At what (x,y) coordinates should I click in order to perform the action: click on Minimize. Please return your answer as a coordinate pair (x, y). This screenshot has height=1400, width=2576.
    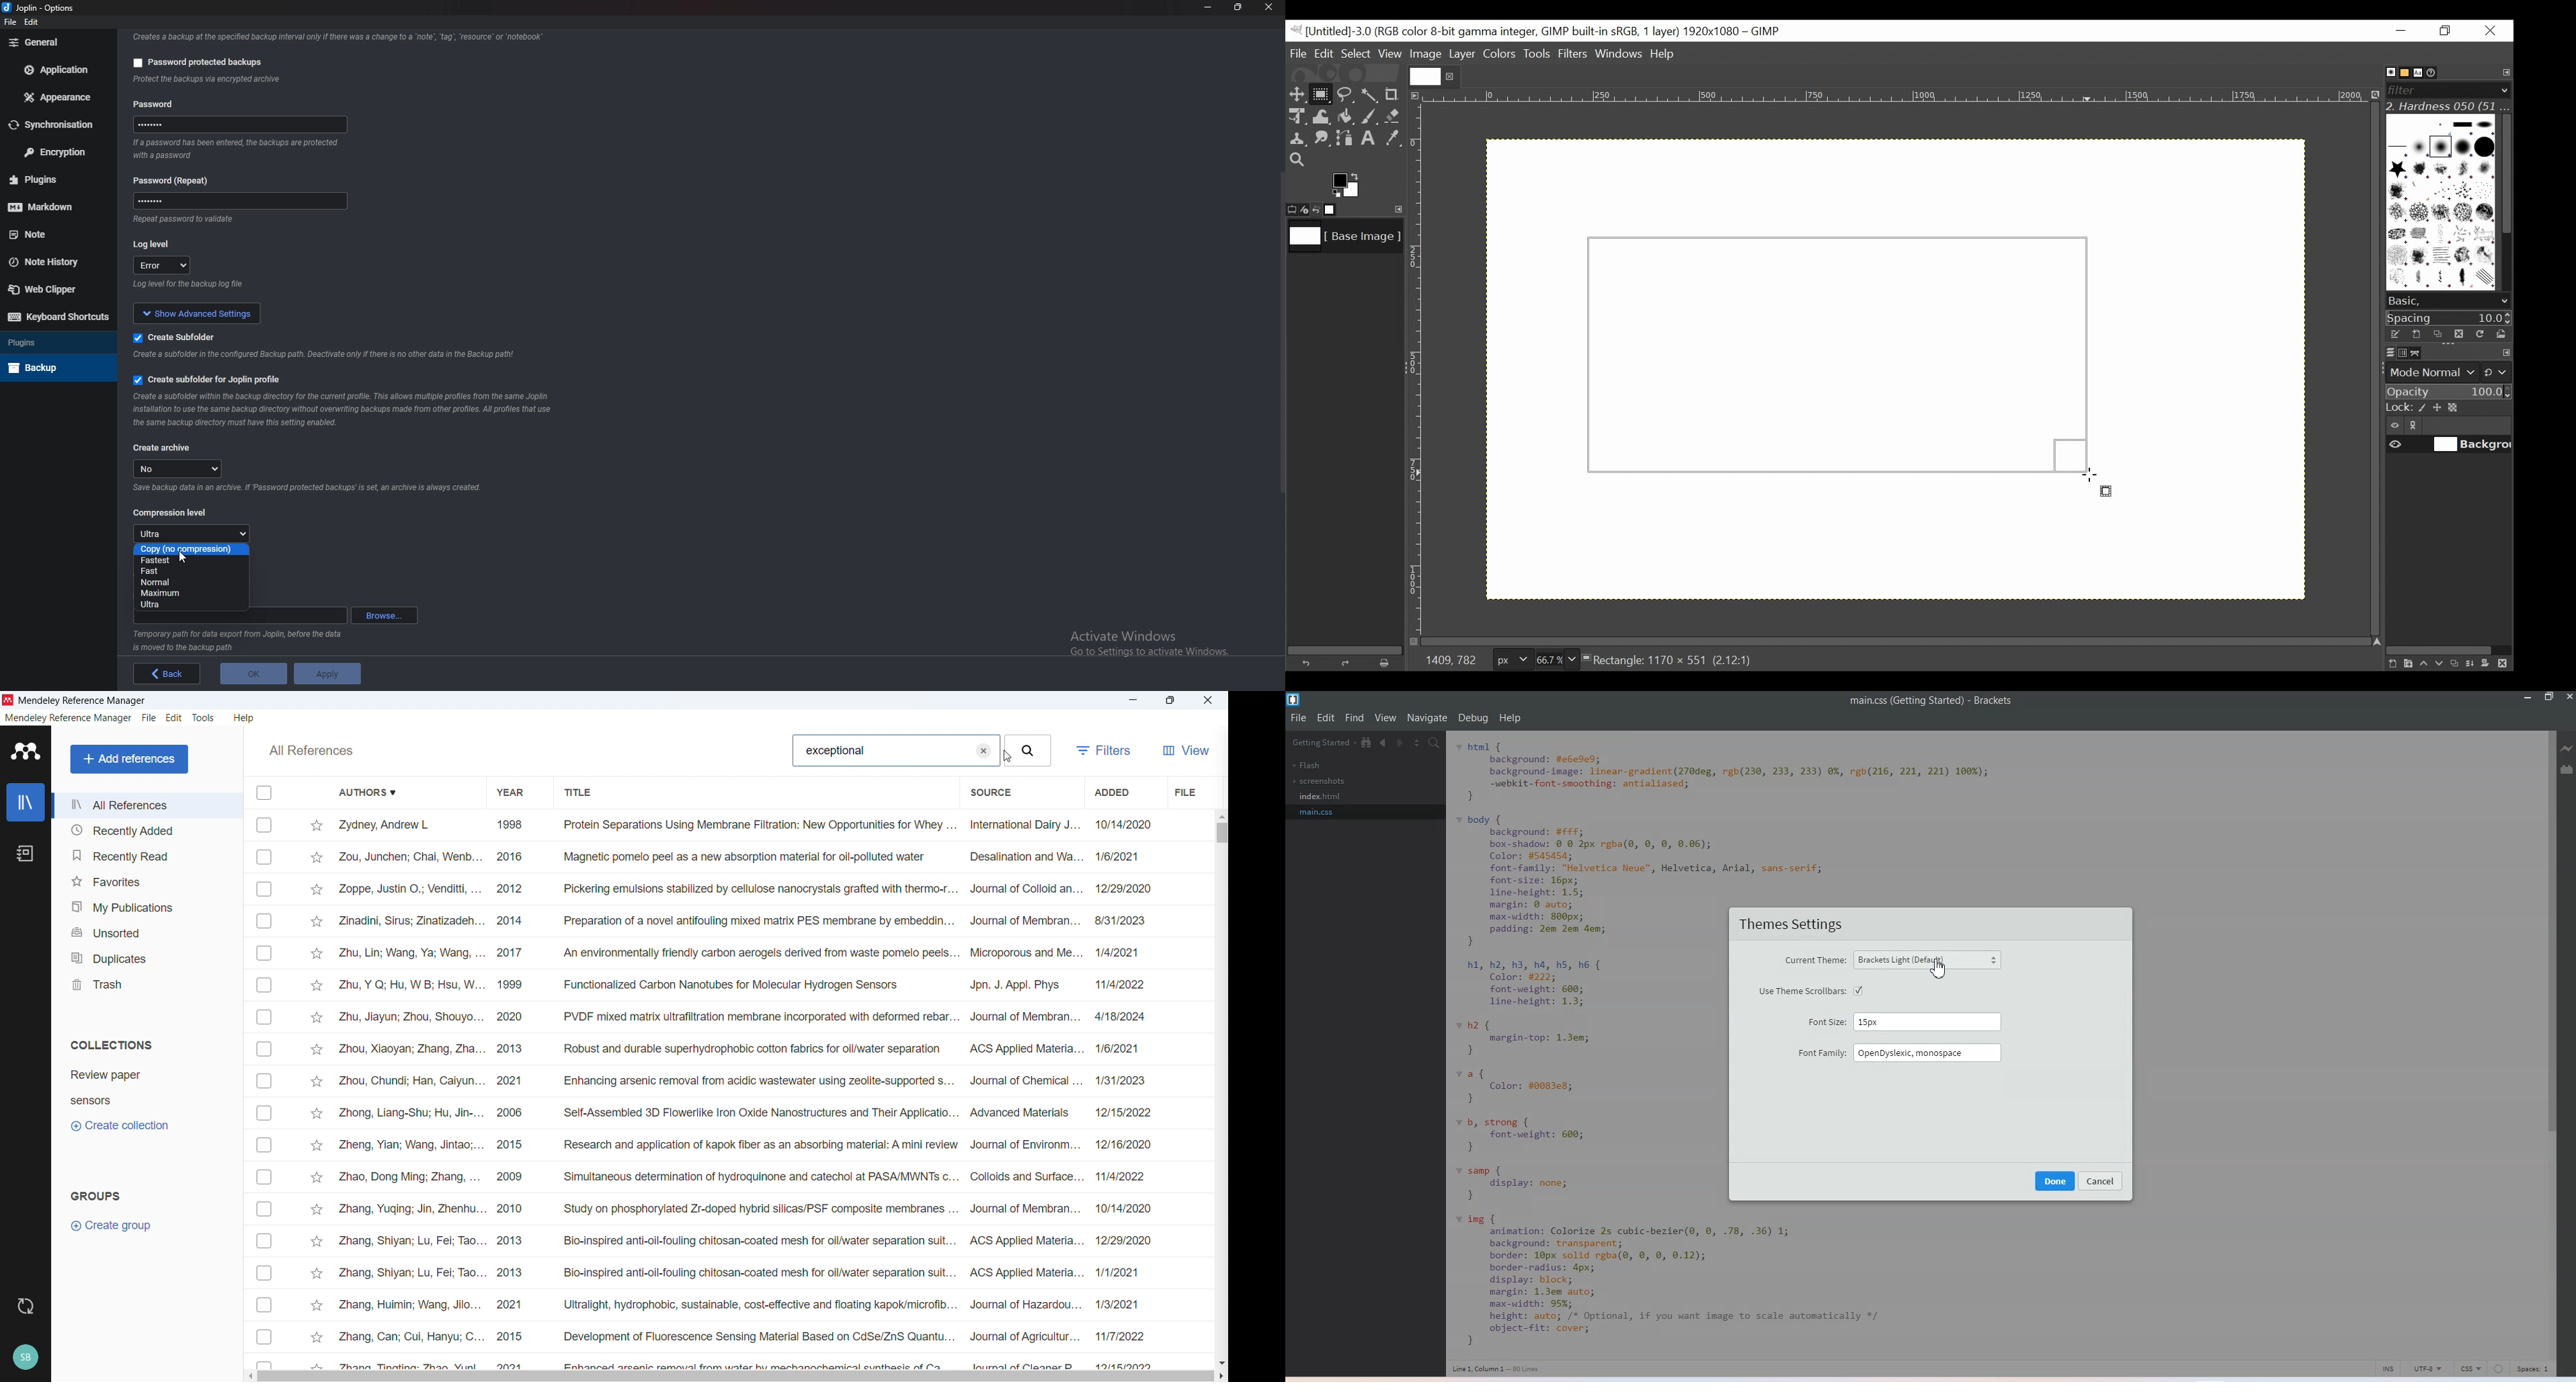
    Looking at the image, I should click on (1210, 8).